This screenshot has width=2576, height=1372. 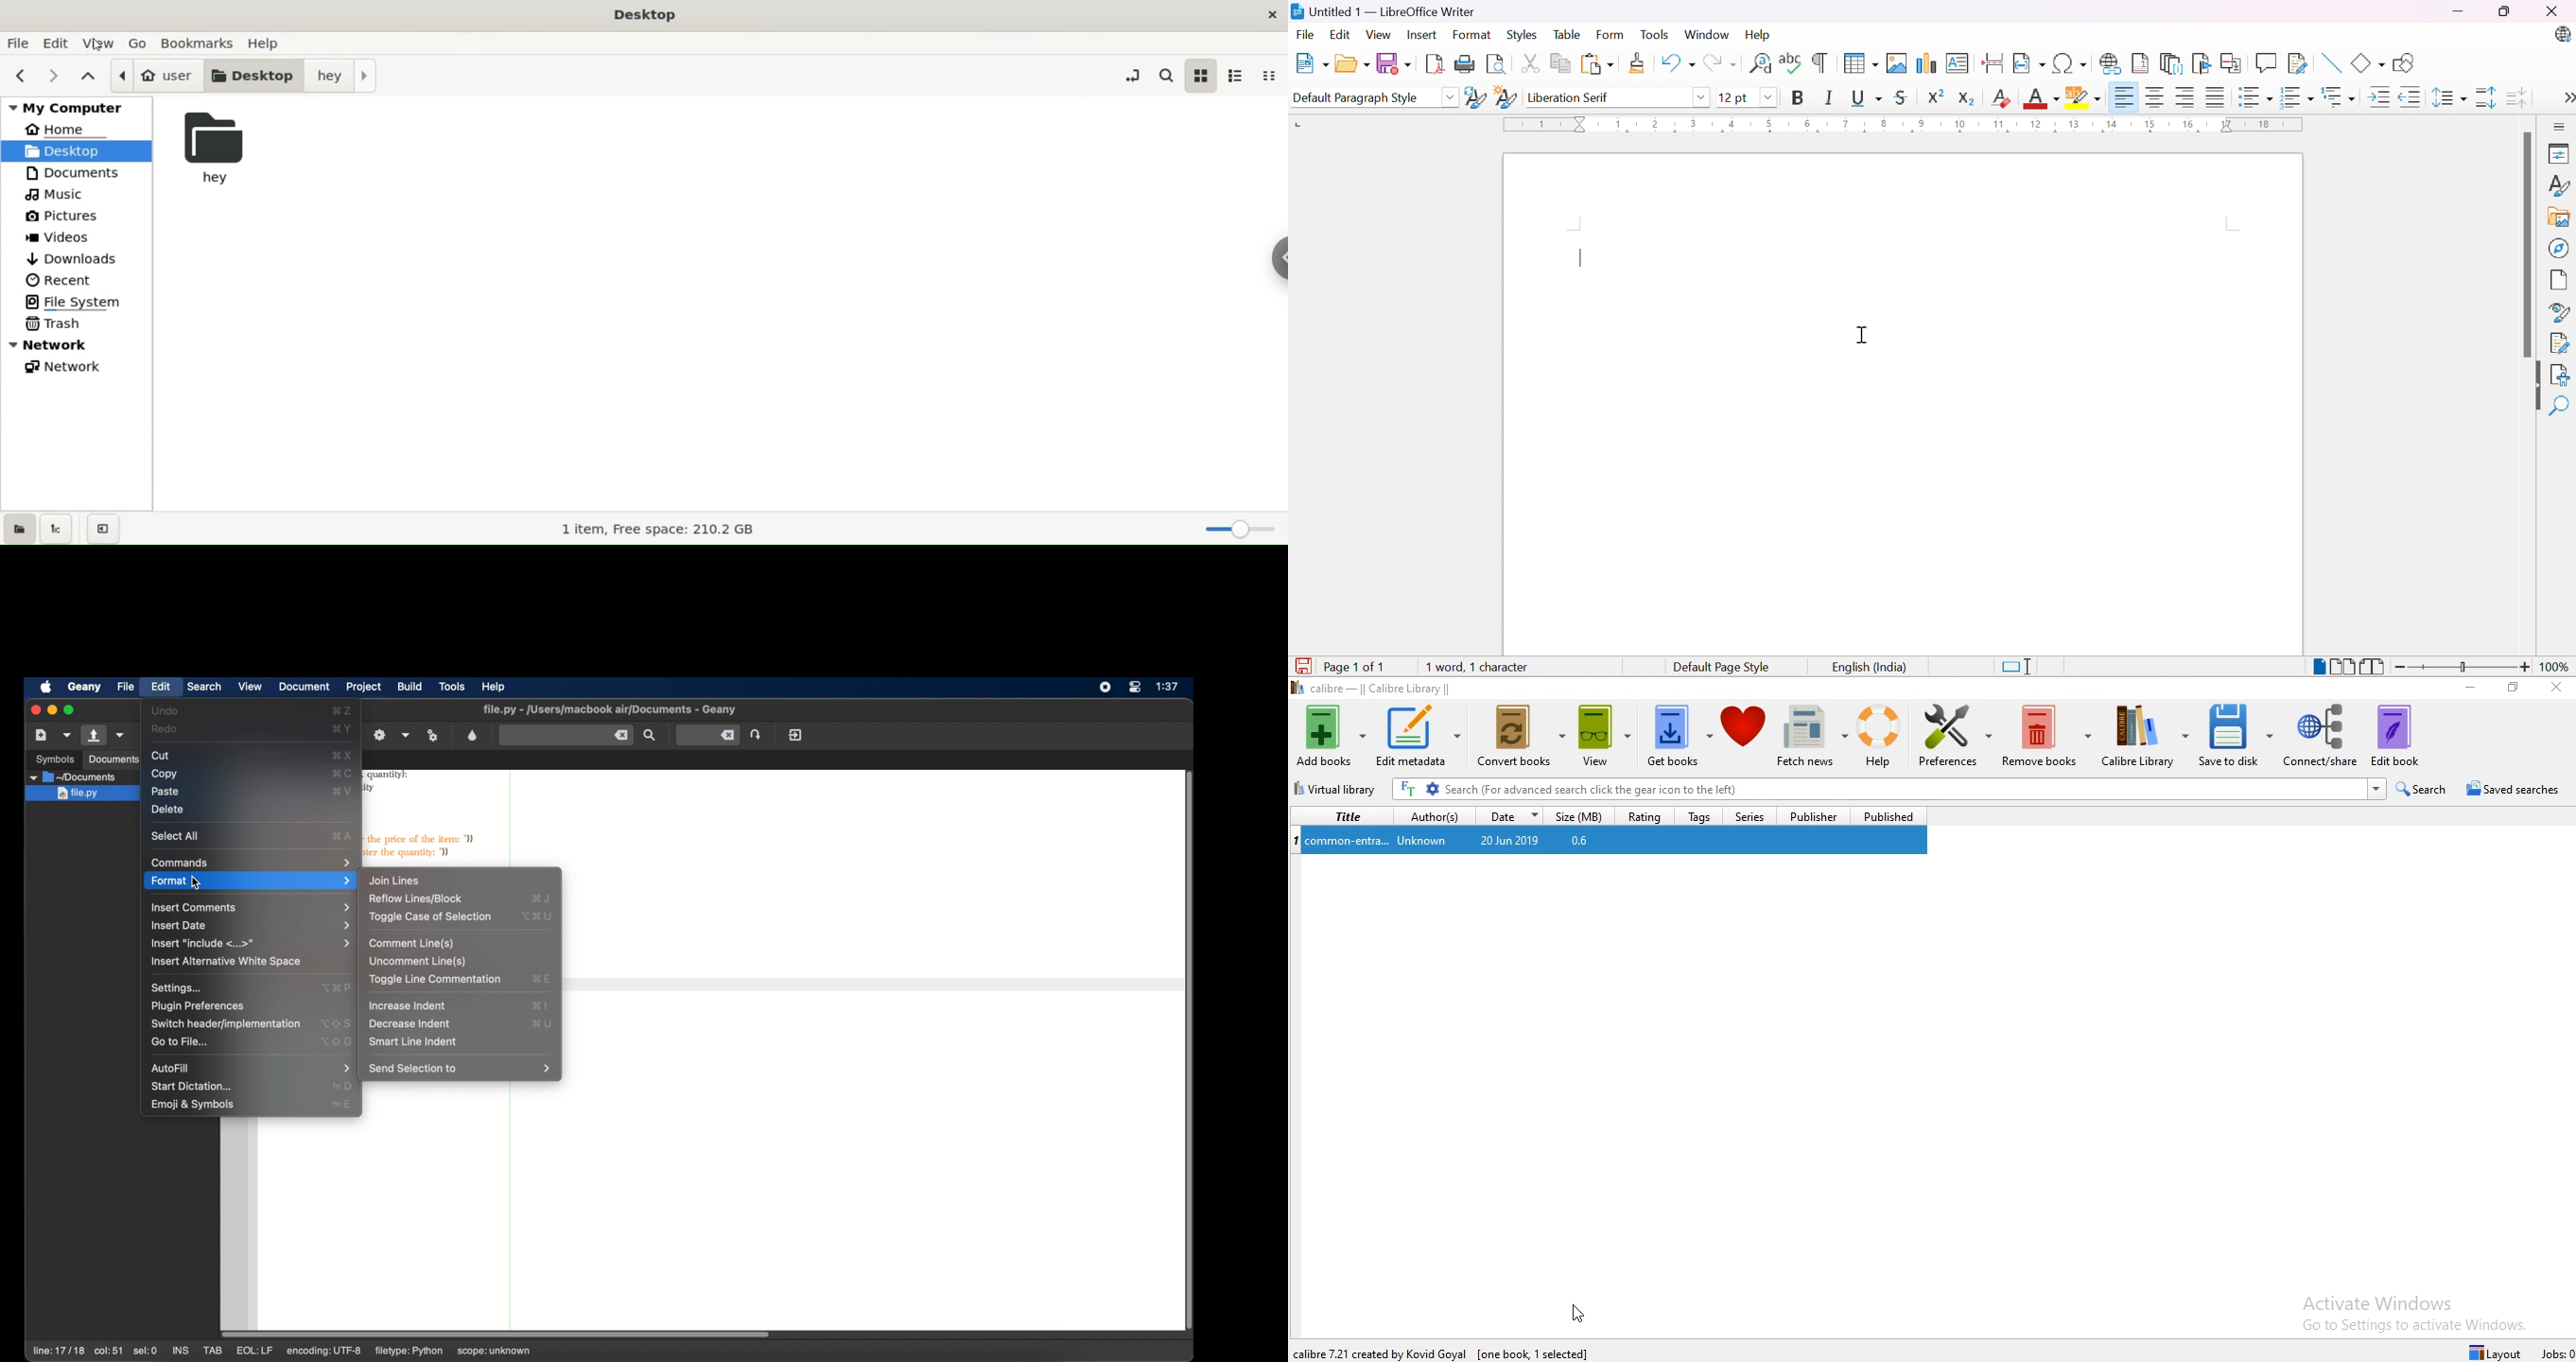 What do you see at coordinates (2568, 97) in the screenshot?
I see `More` at bounding box center [2568, 97].